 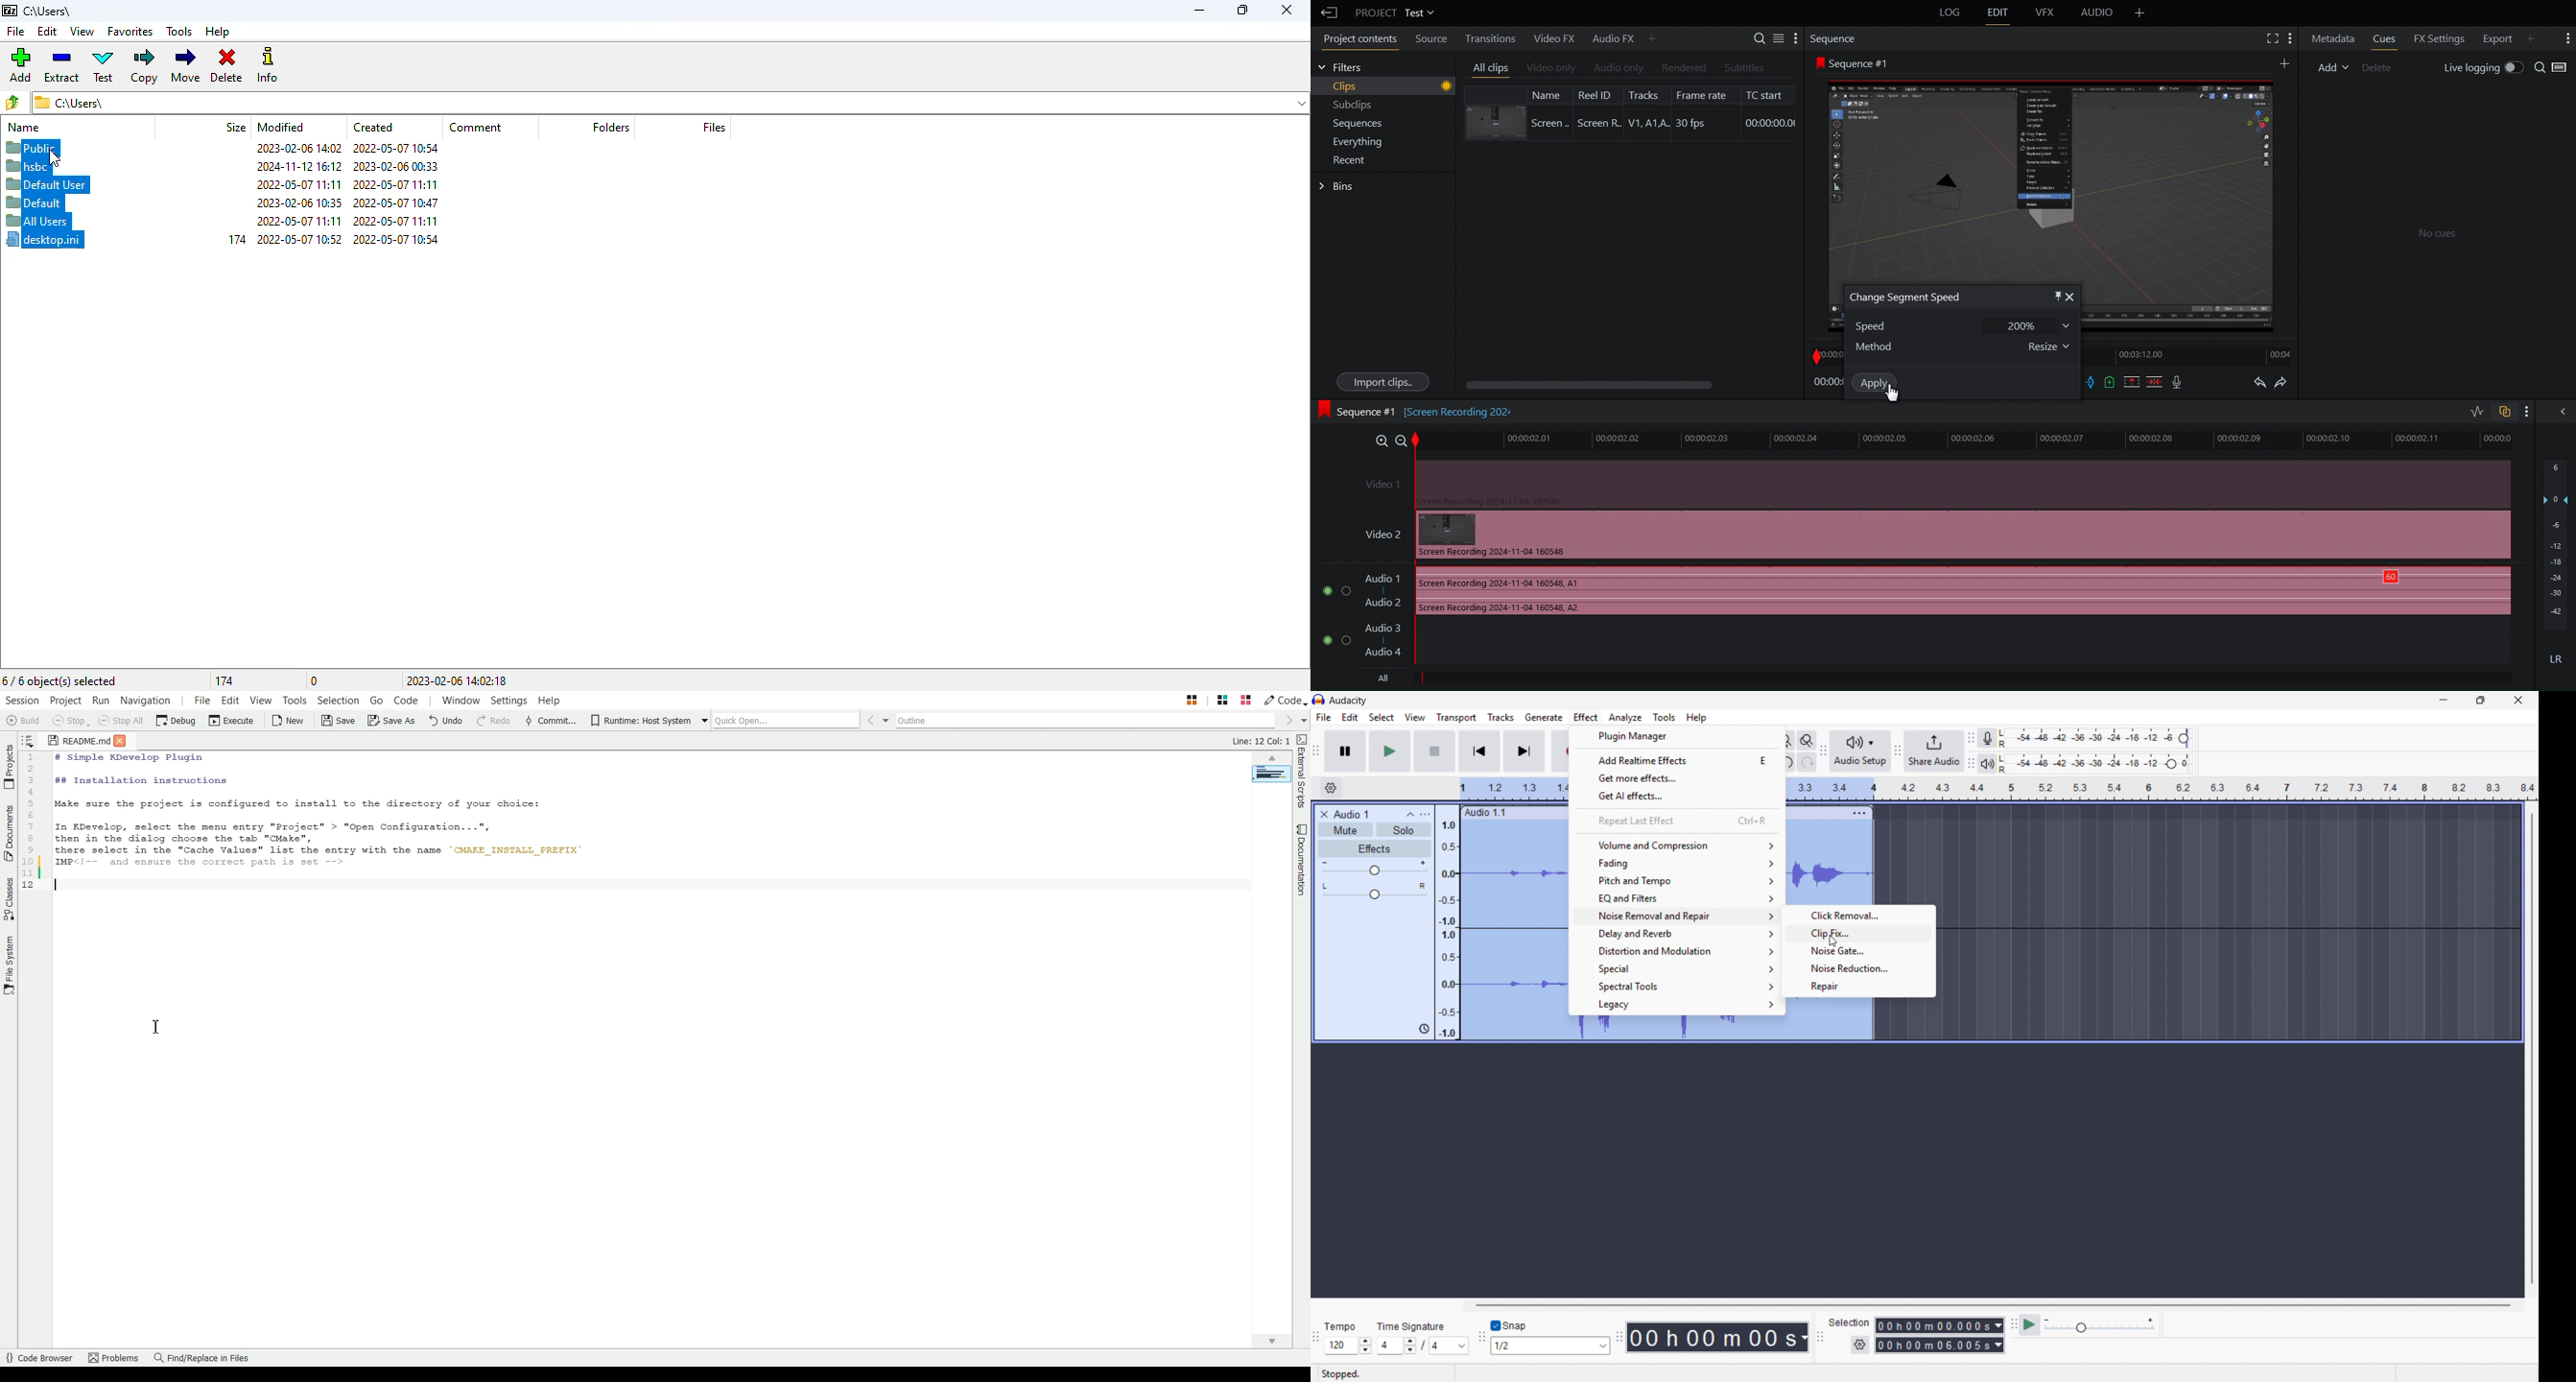 What do you see at coordinates (1676, 952) in the screenshot?
I see `Distortion and modulation` at bounding box center [1676, 952].